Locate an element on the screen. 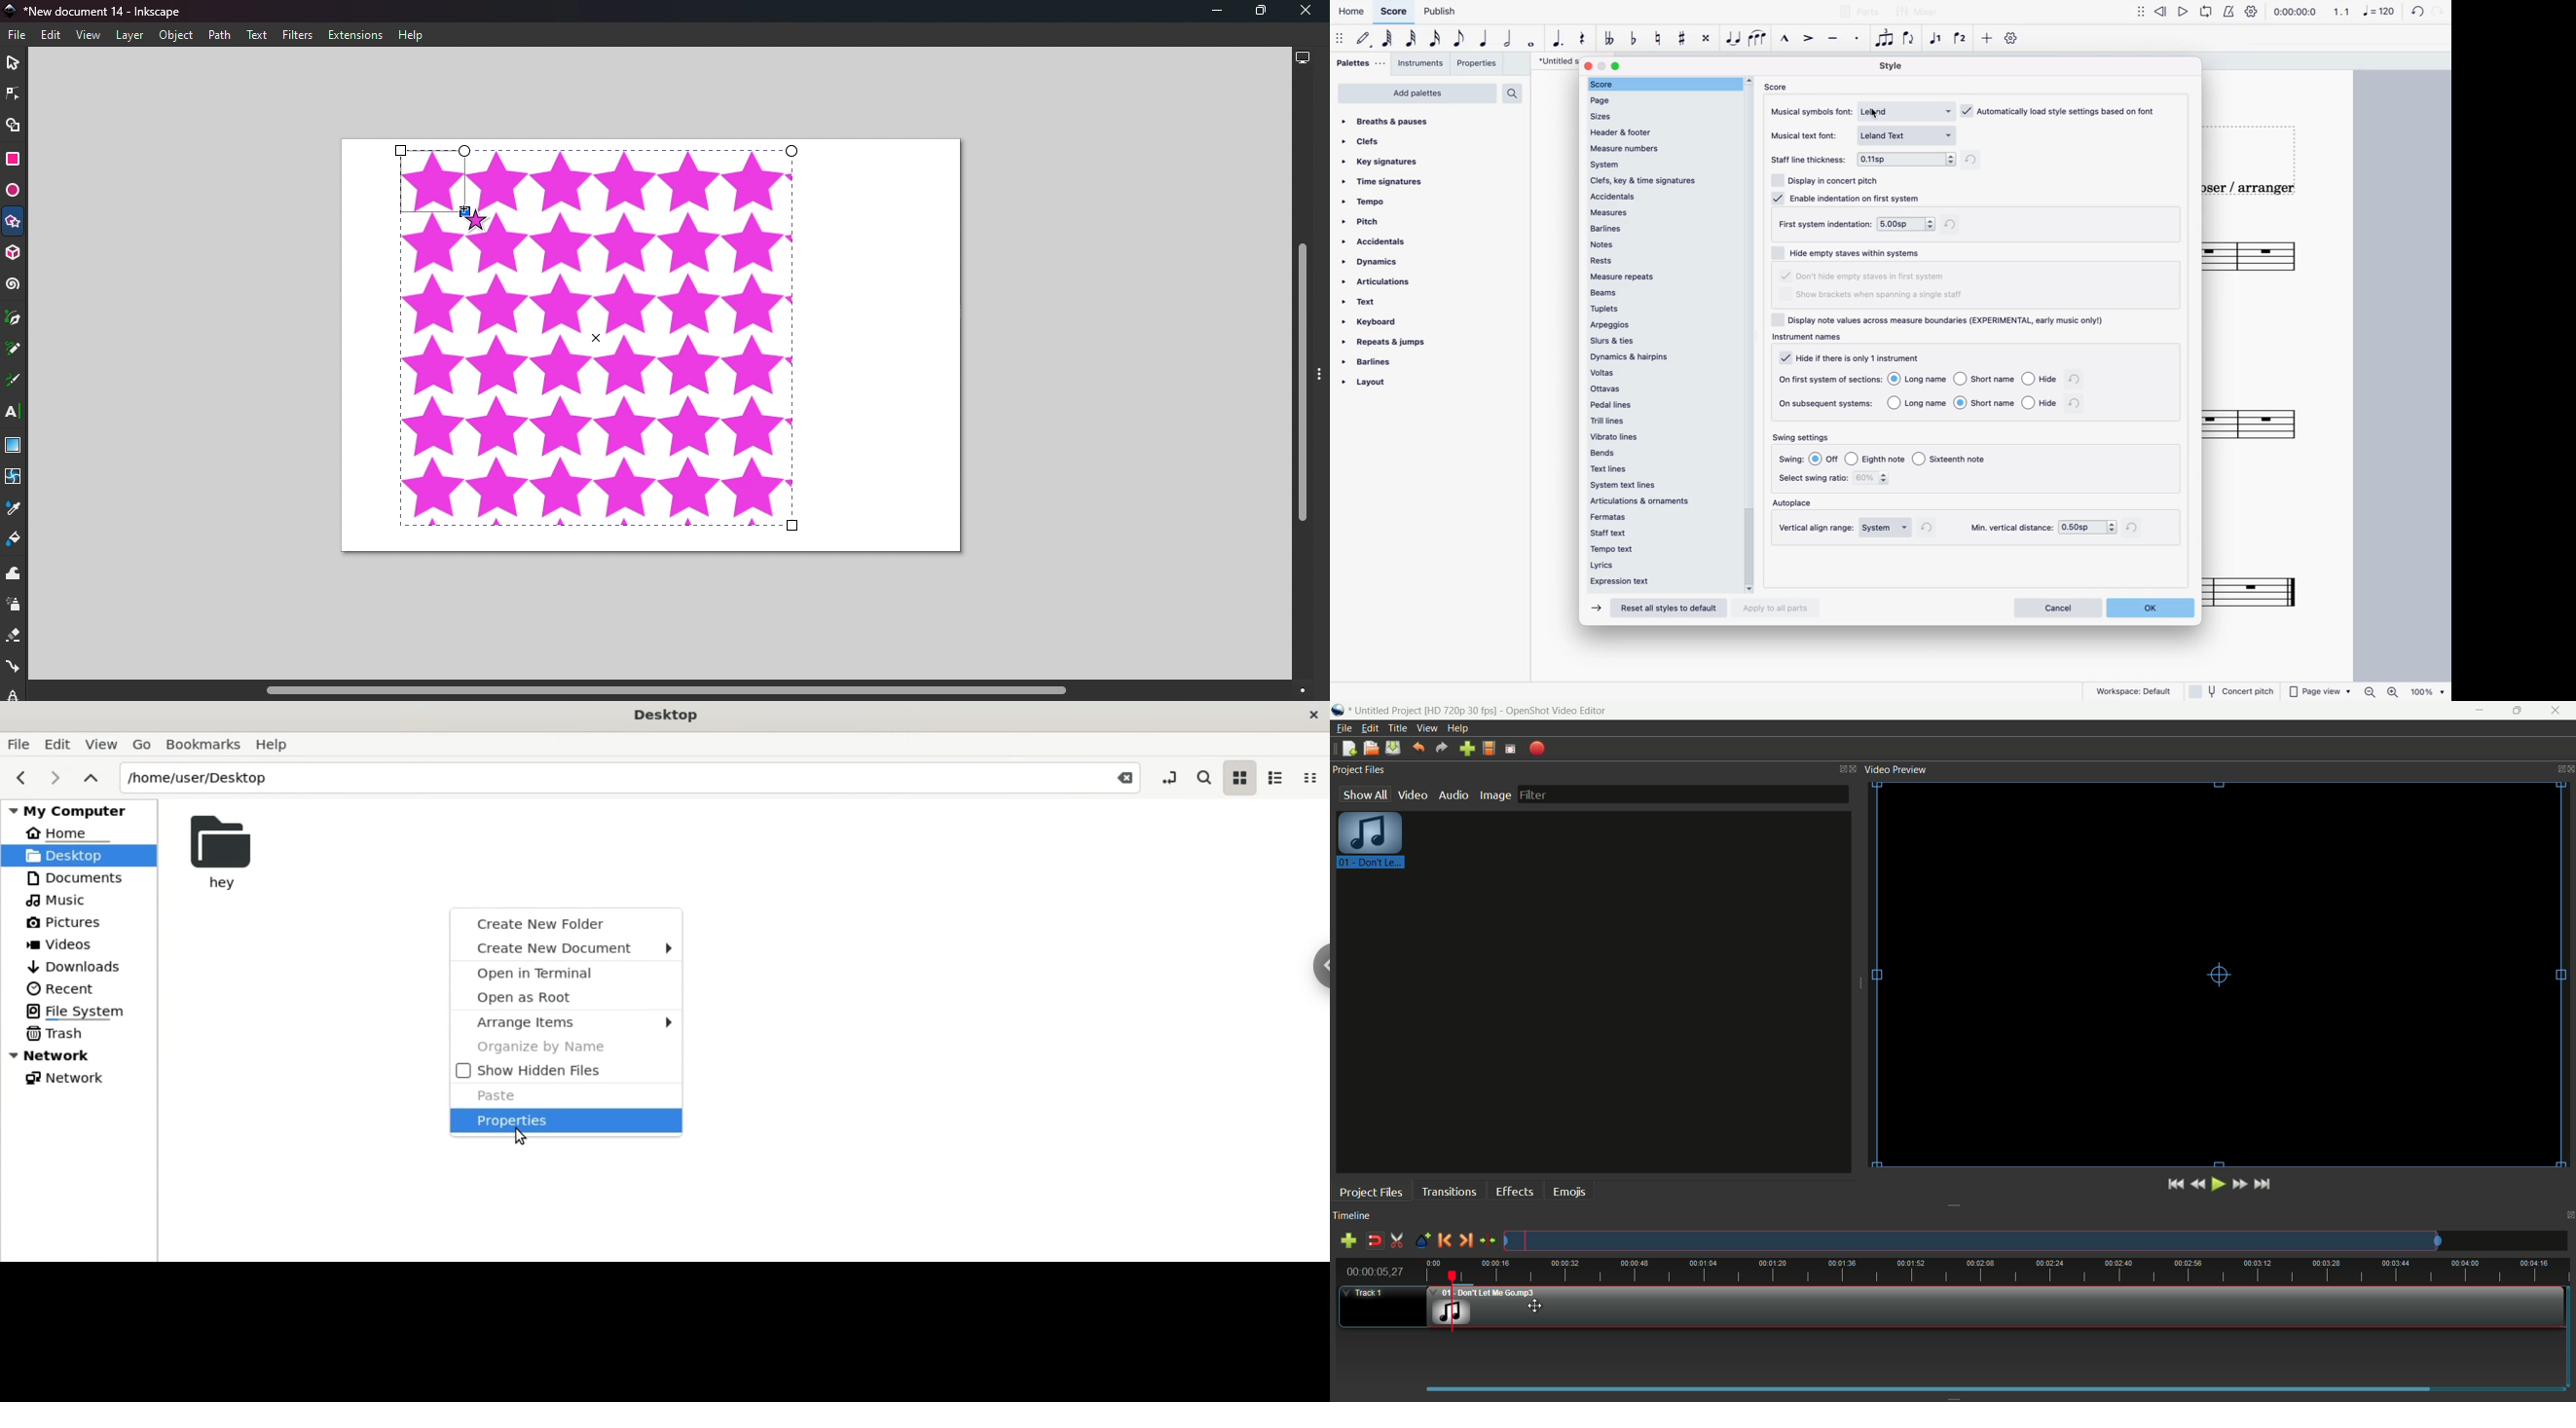  show all is located at coordinates (1364, 794).